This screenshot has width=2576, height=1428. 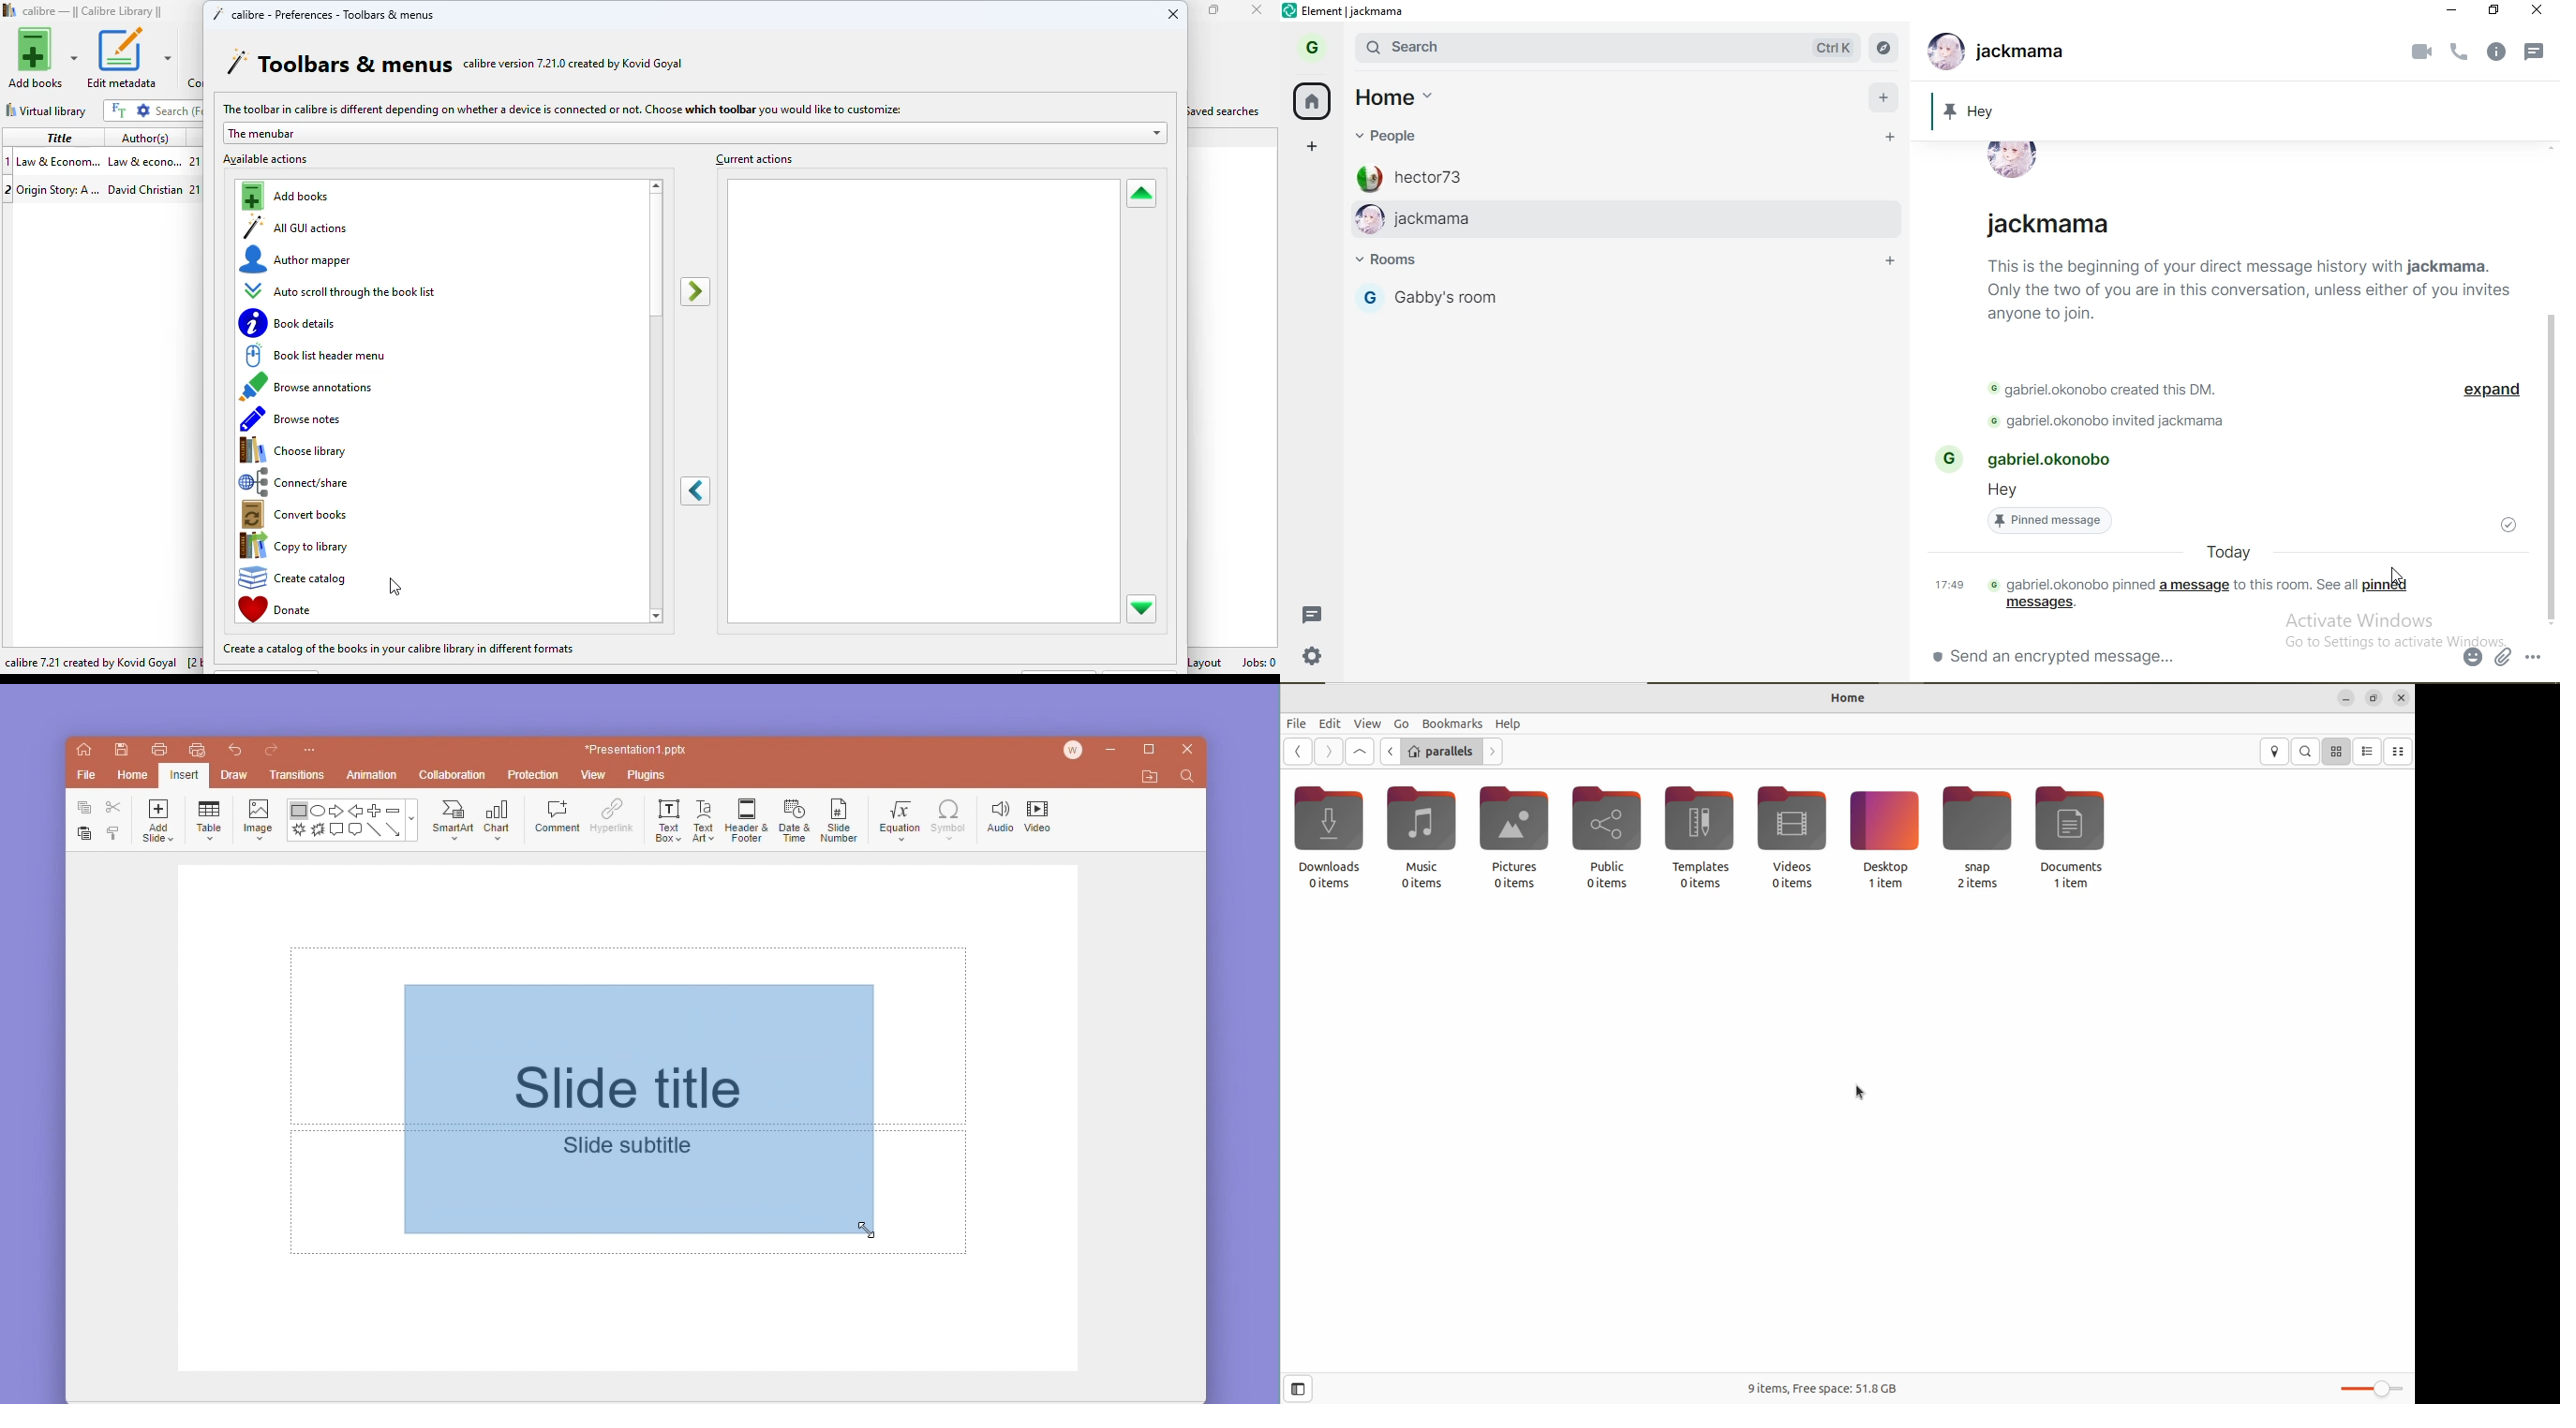 I want to click on , so click(x=2508, y=528).